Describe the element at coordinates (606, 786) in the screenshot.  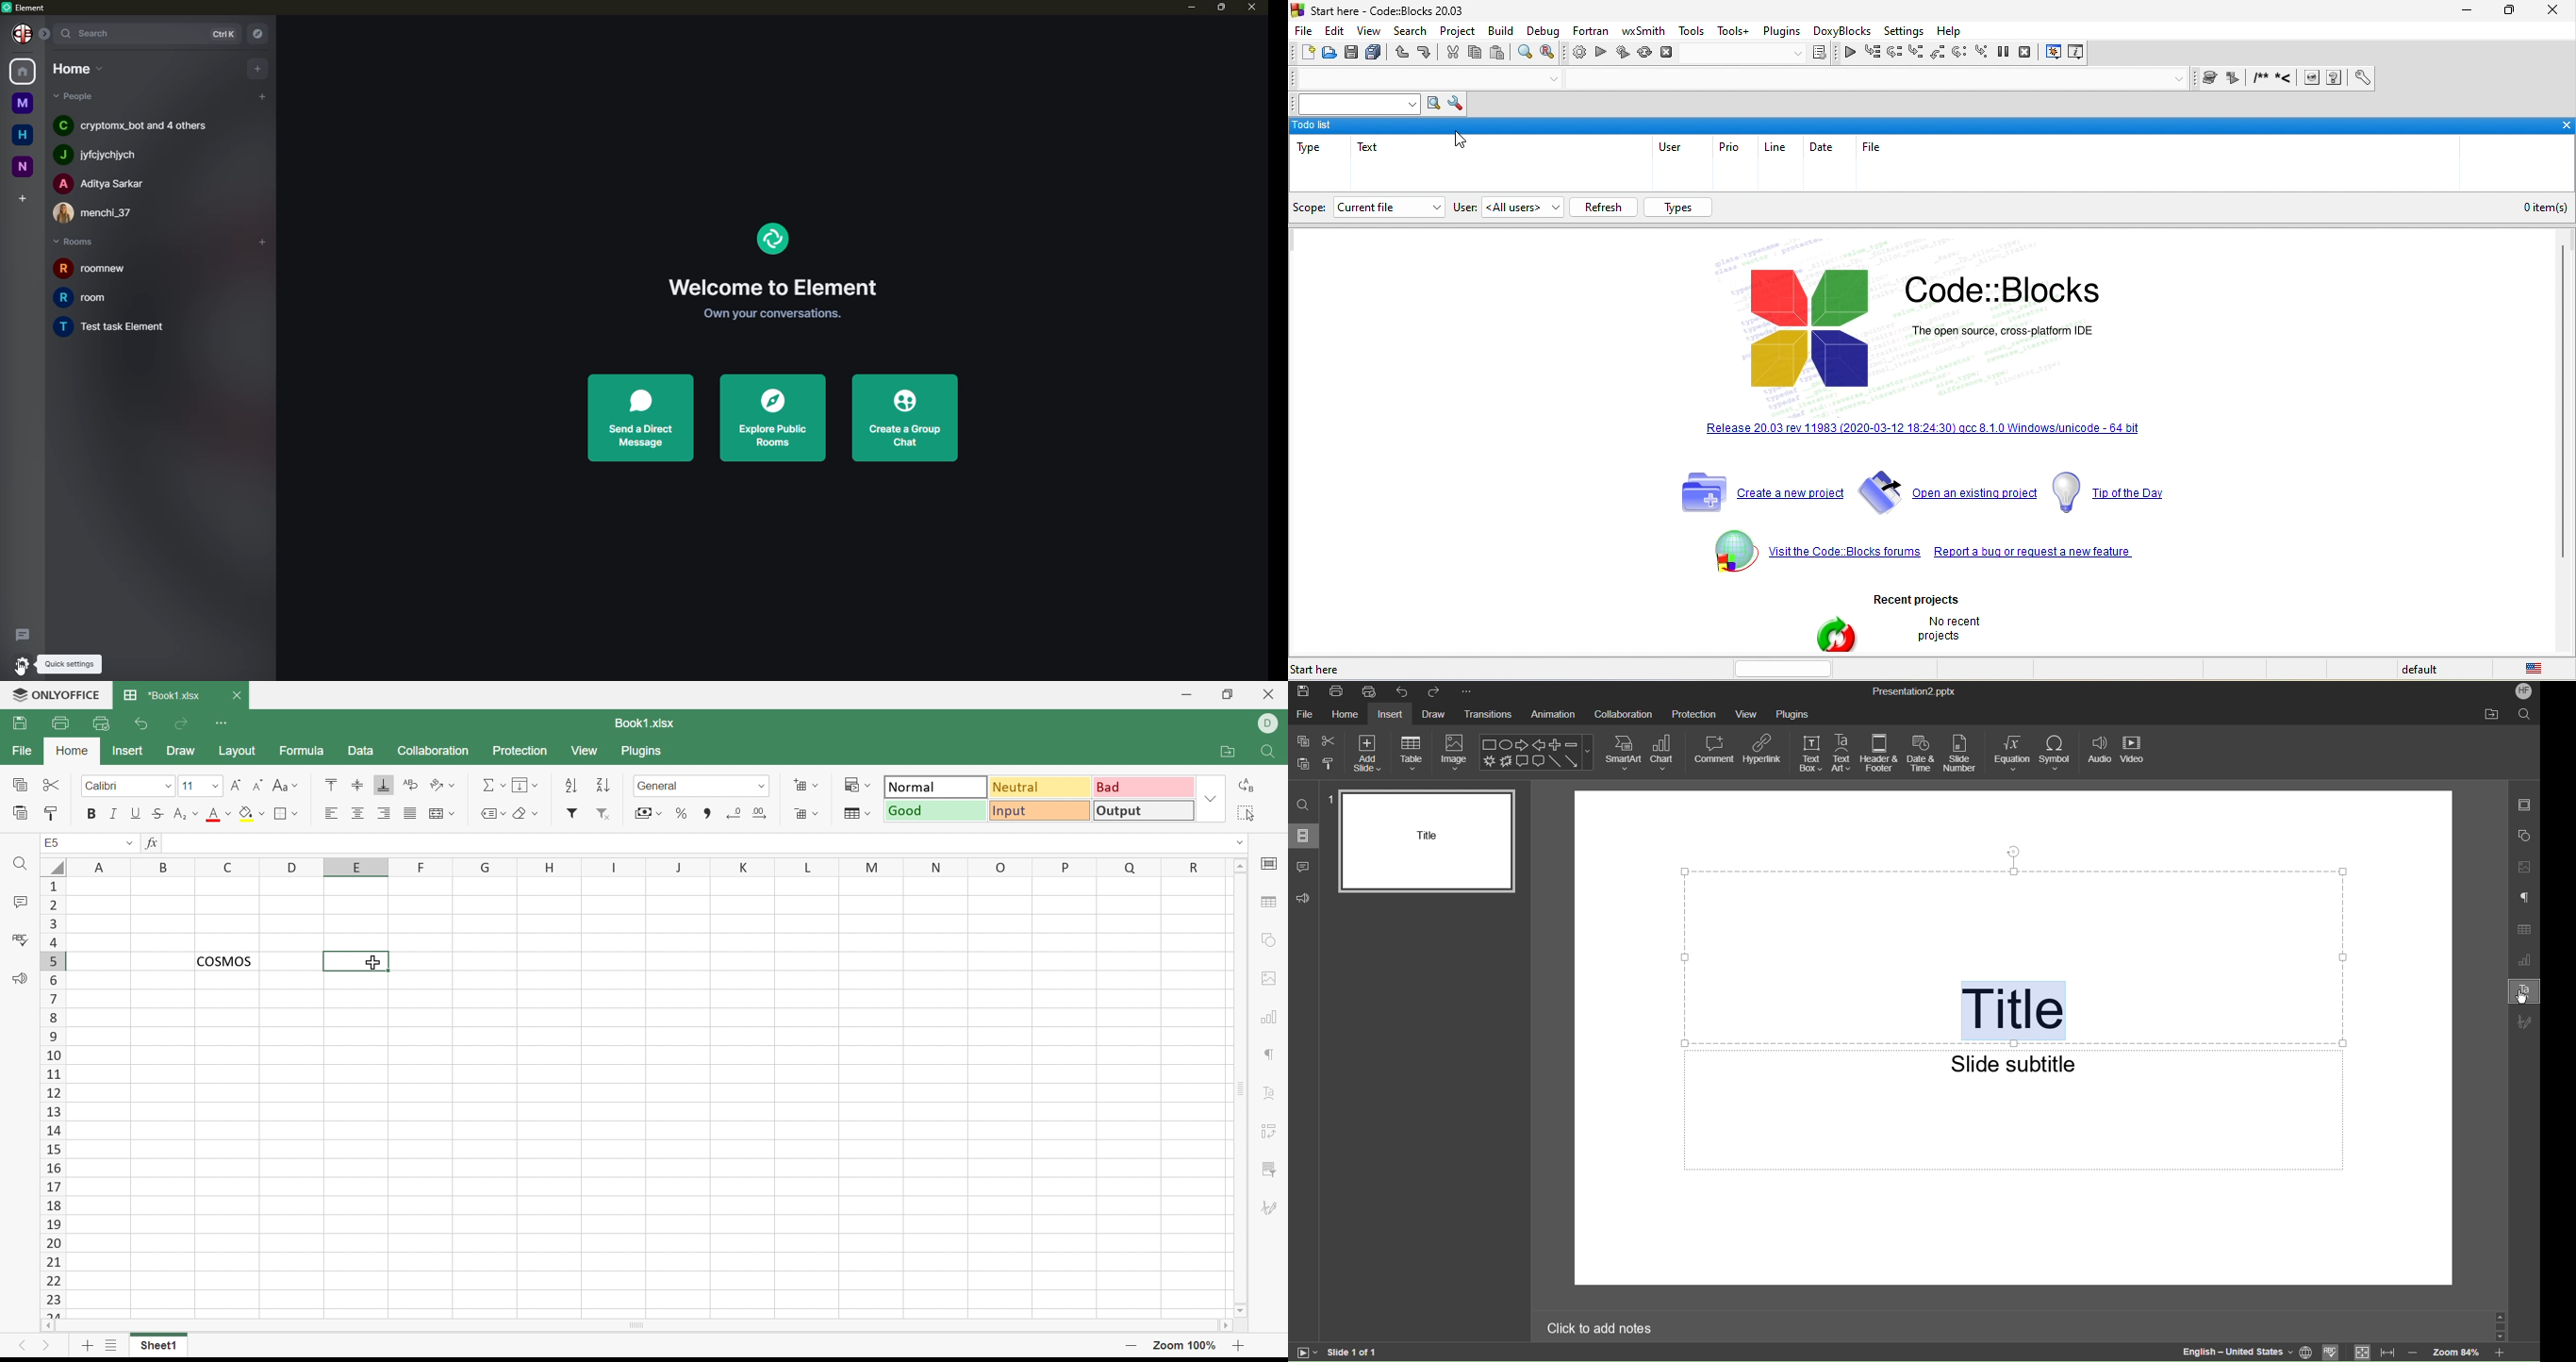
I see `Sort descending` at that location.